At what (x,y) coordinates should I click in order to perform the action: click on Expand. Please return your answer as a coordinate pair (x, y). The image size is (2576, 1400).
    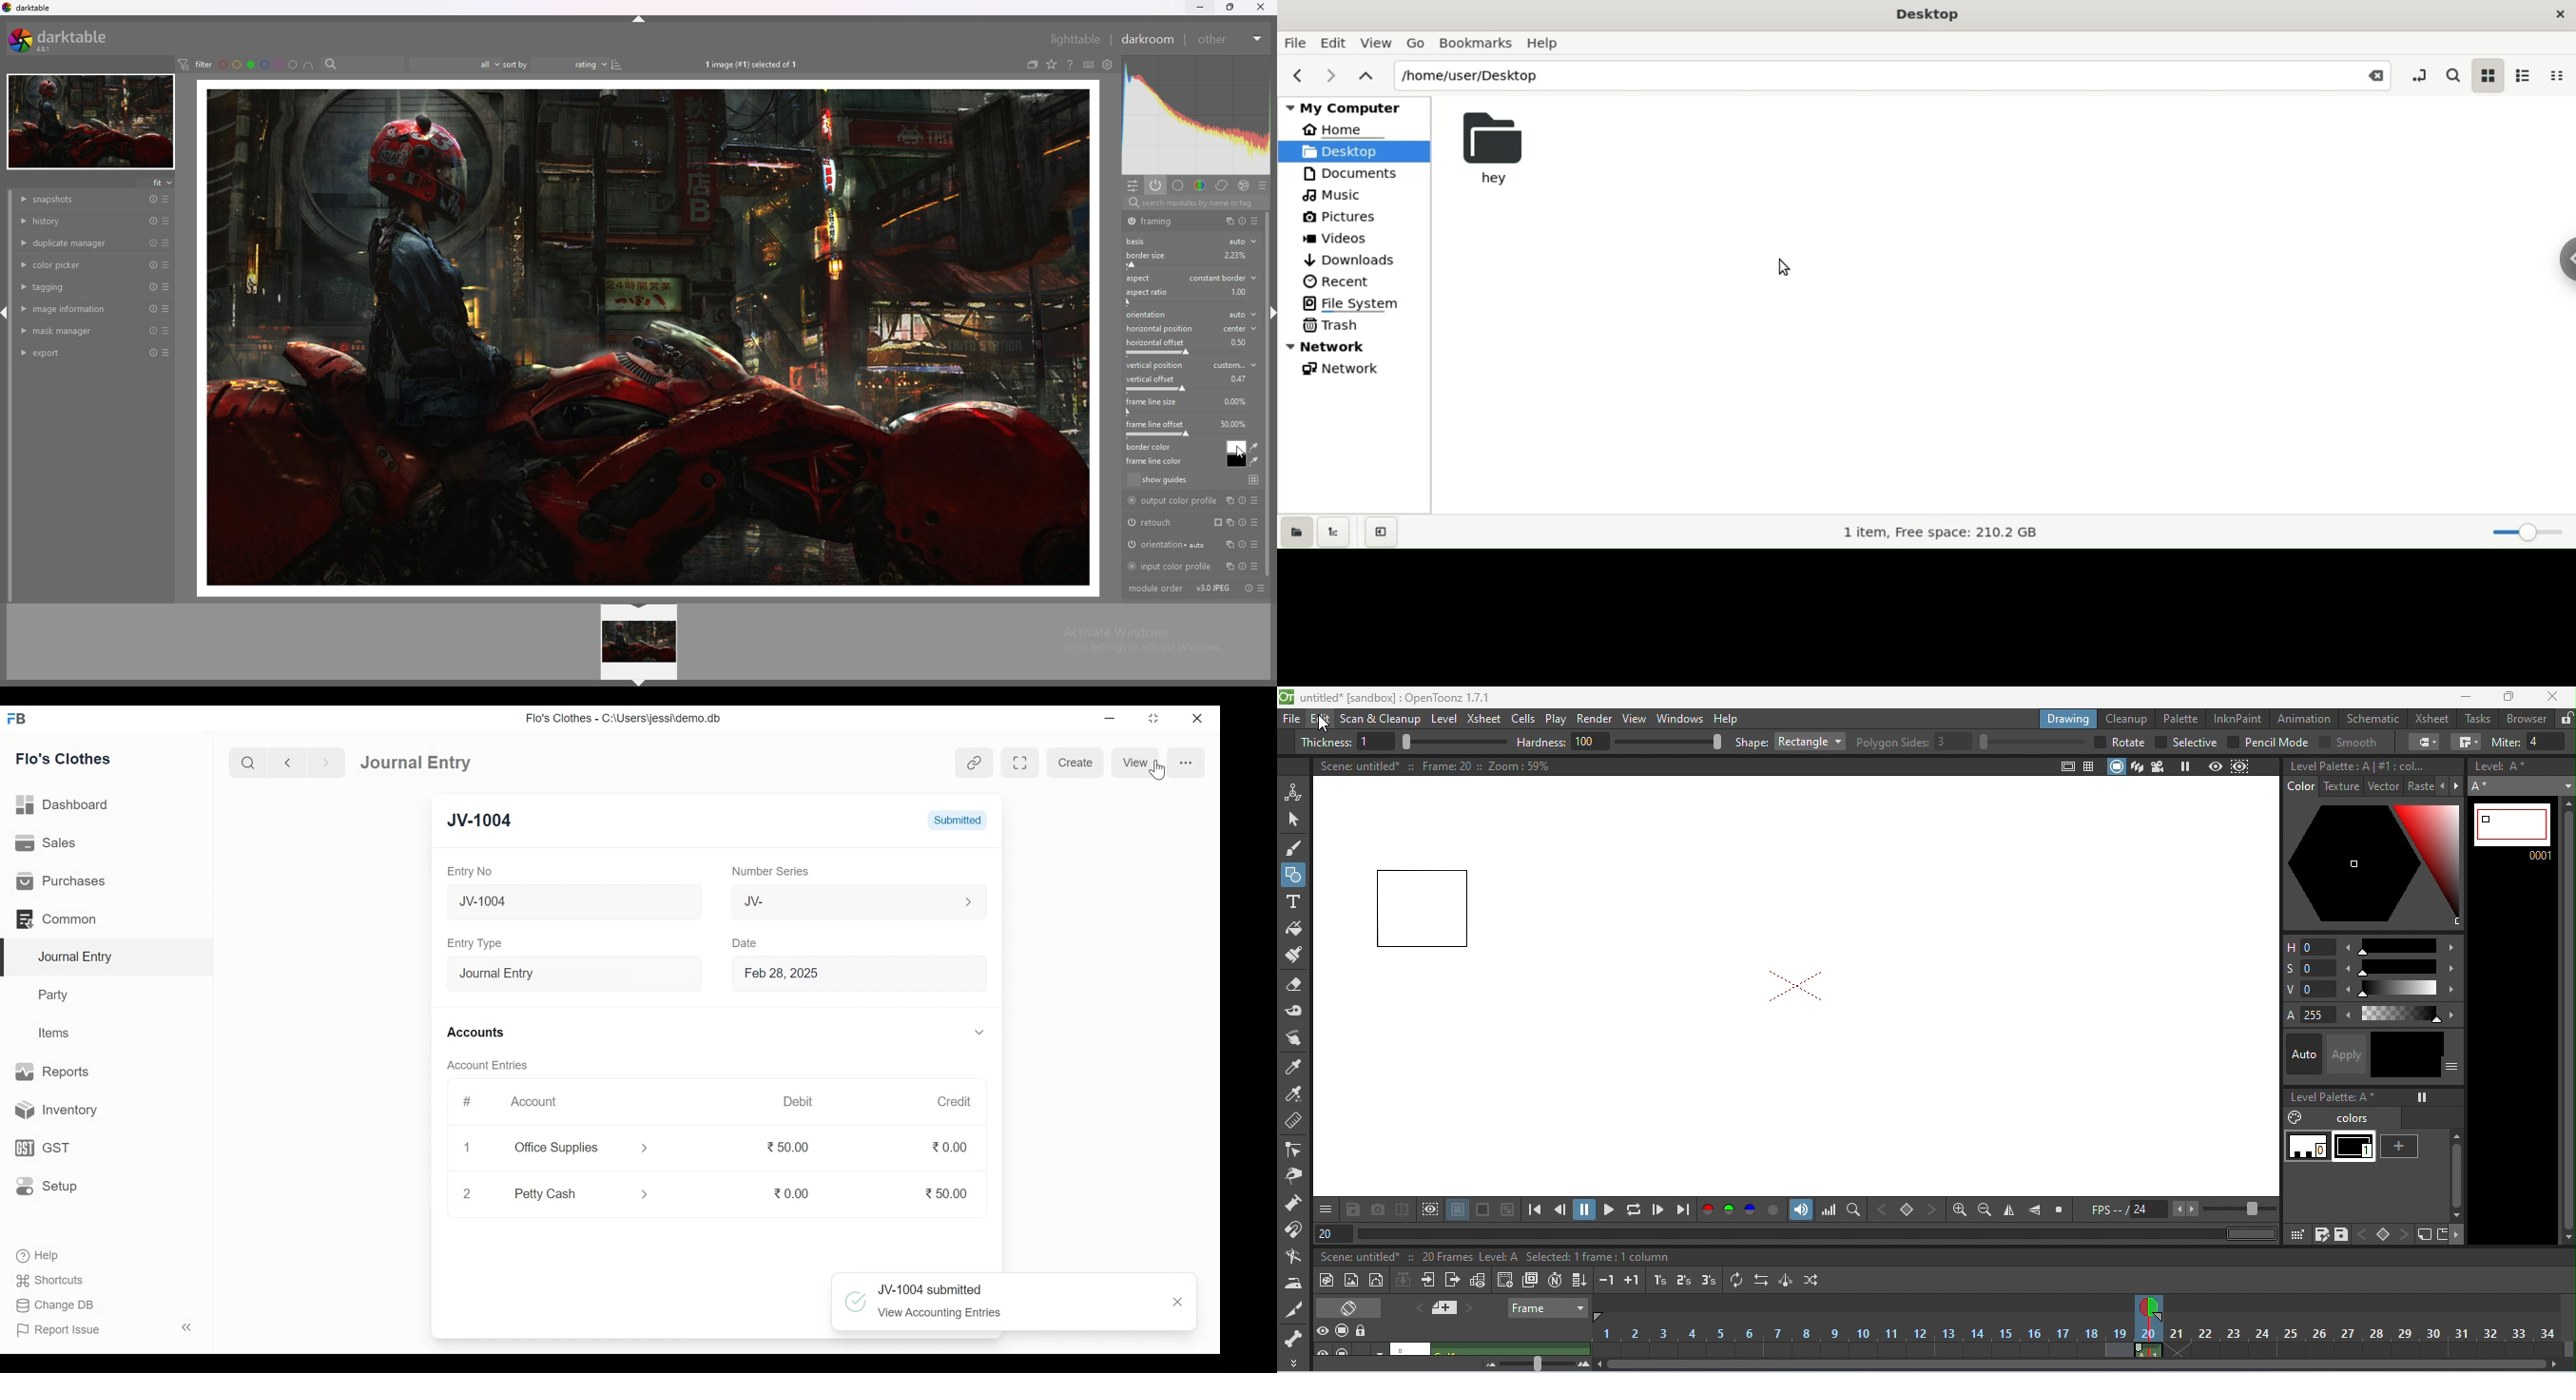
    Looking at the image, I should click on (685, 974).